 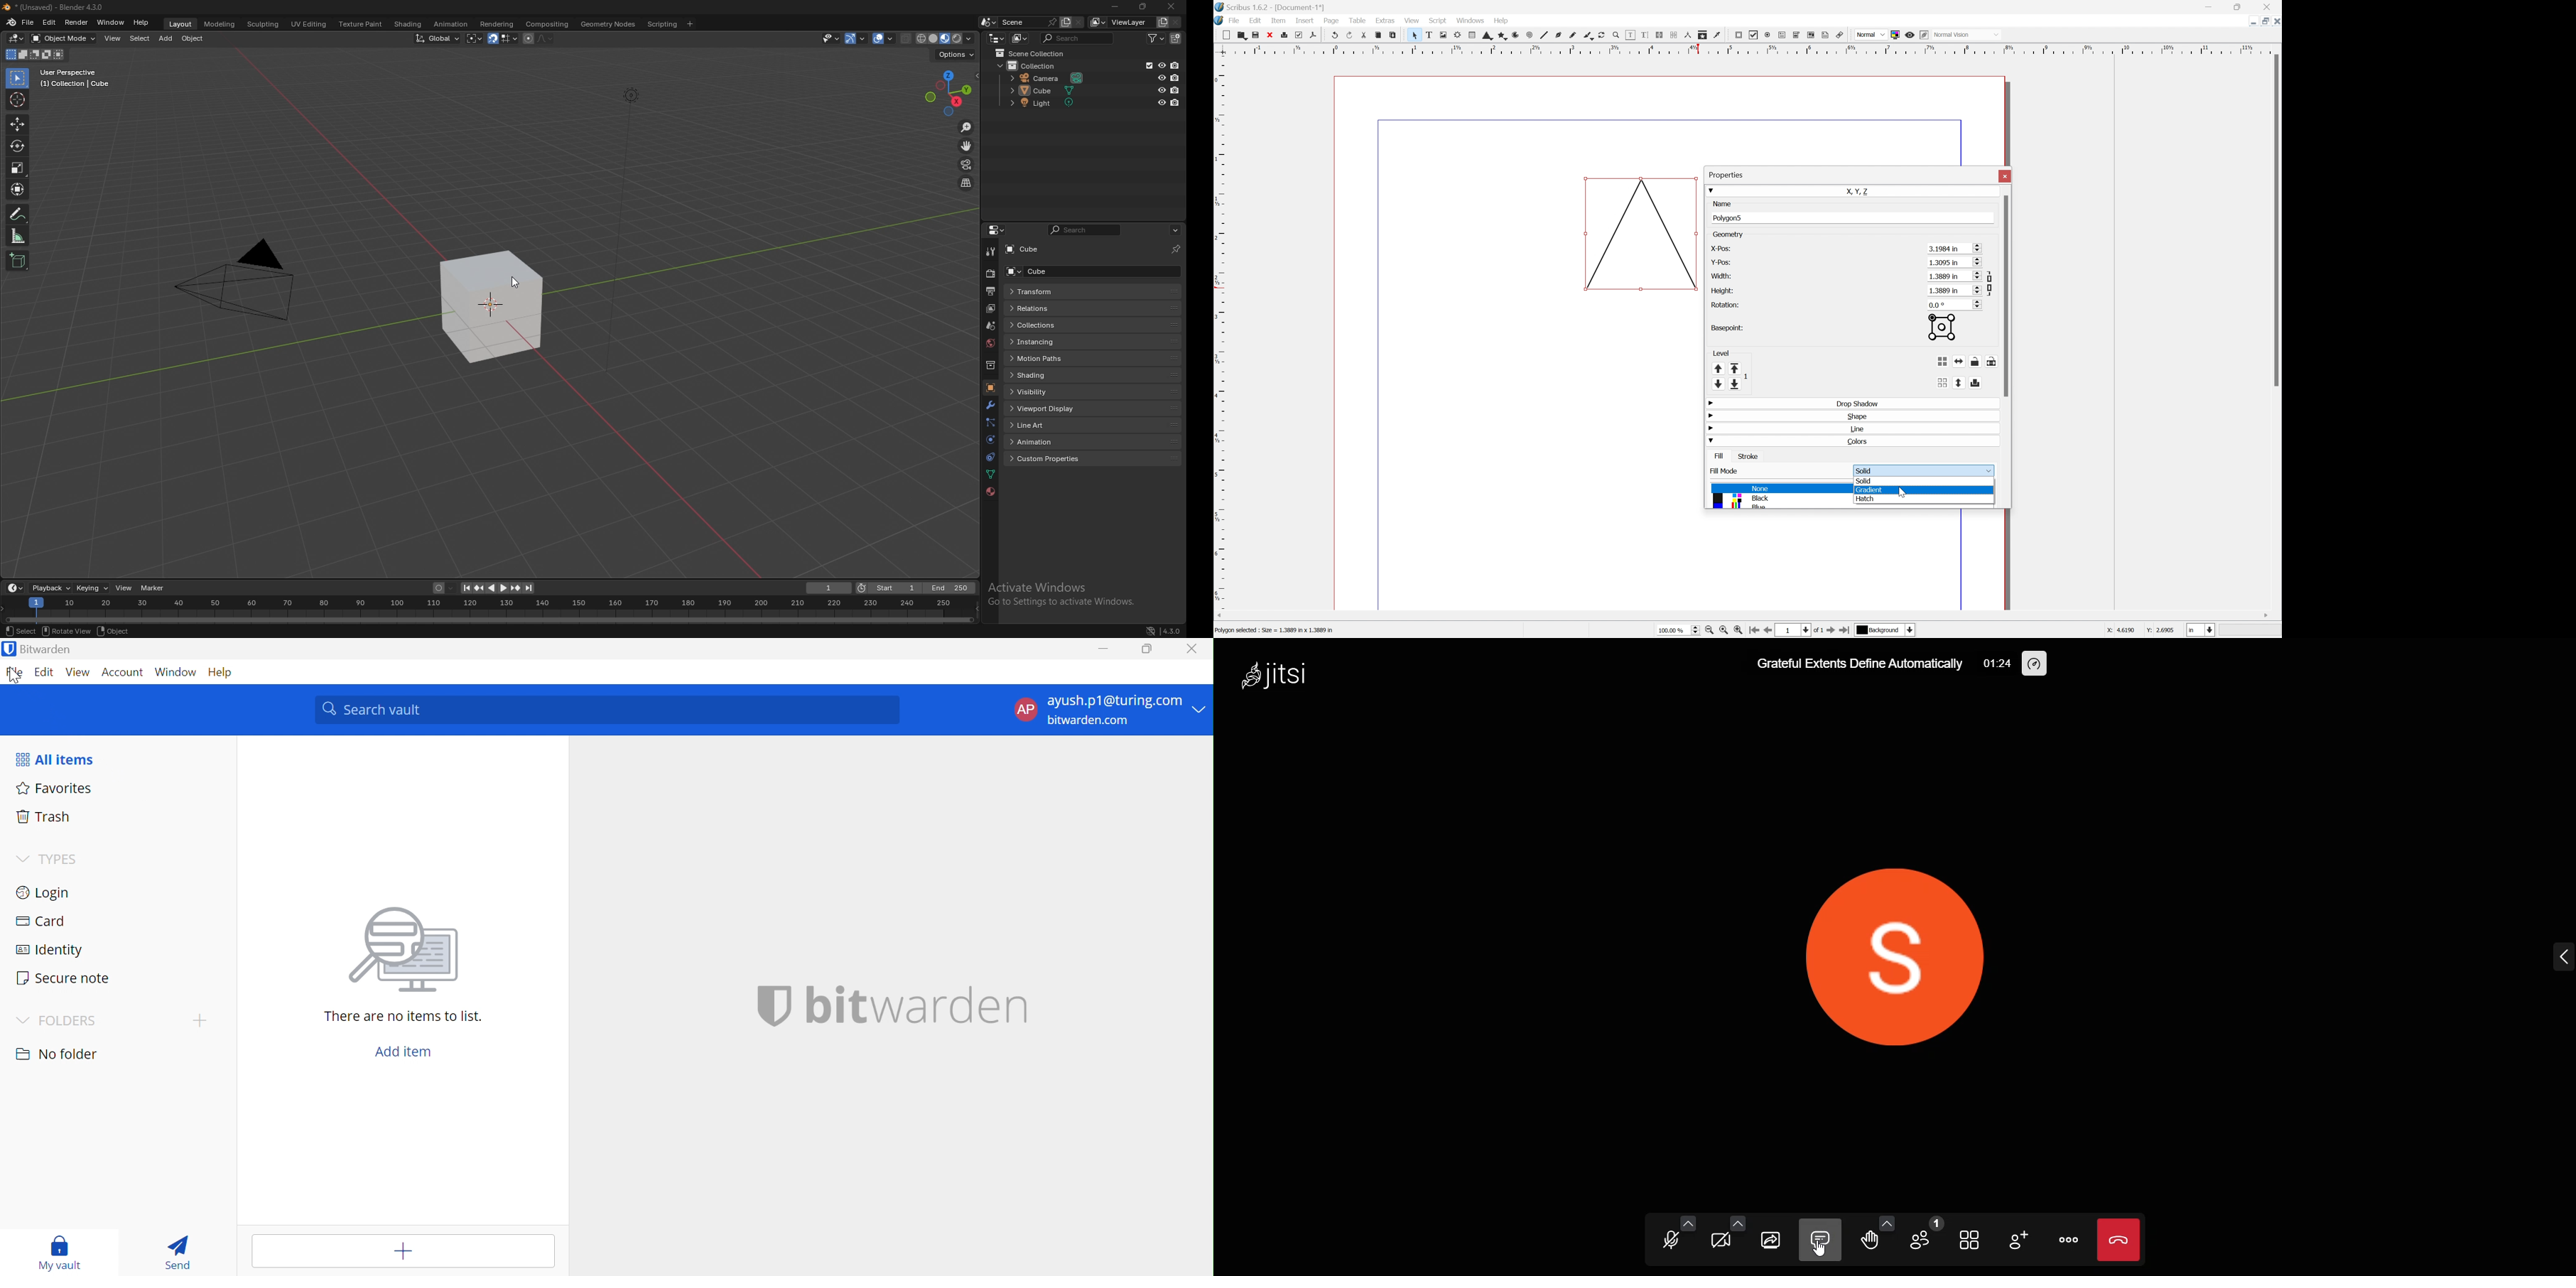 I want to click on Ungroup the selected group, so click(x=1952, y=382).